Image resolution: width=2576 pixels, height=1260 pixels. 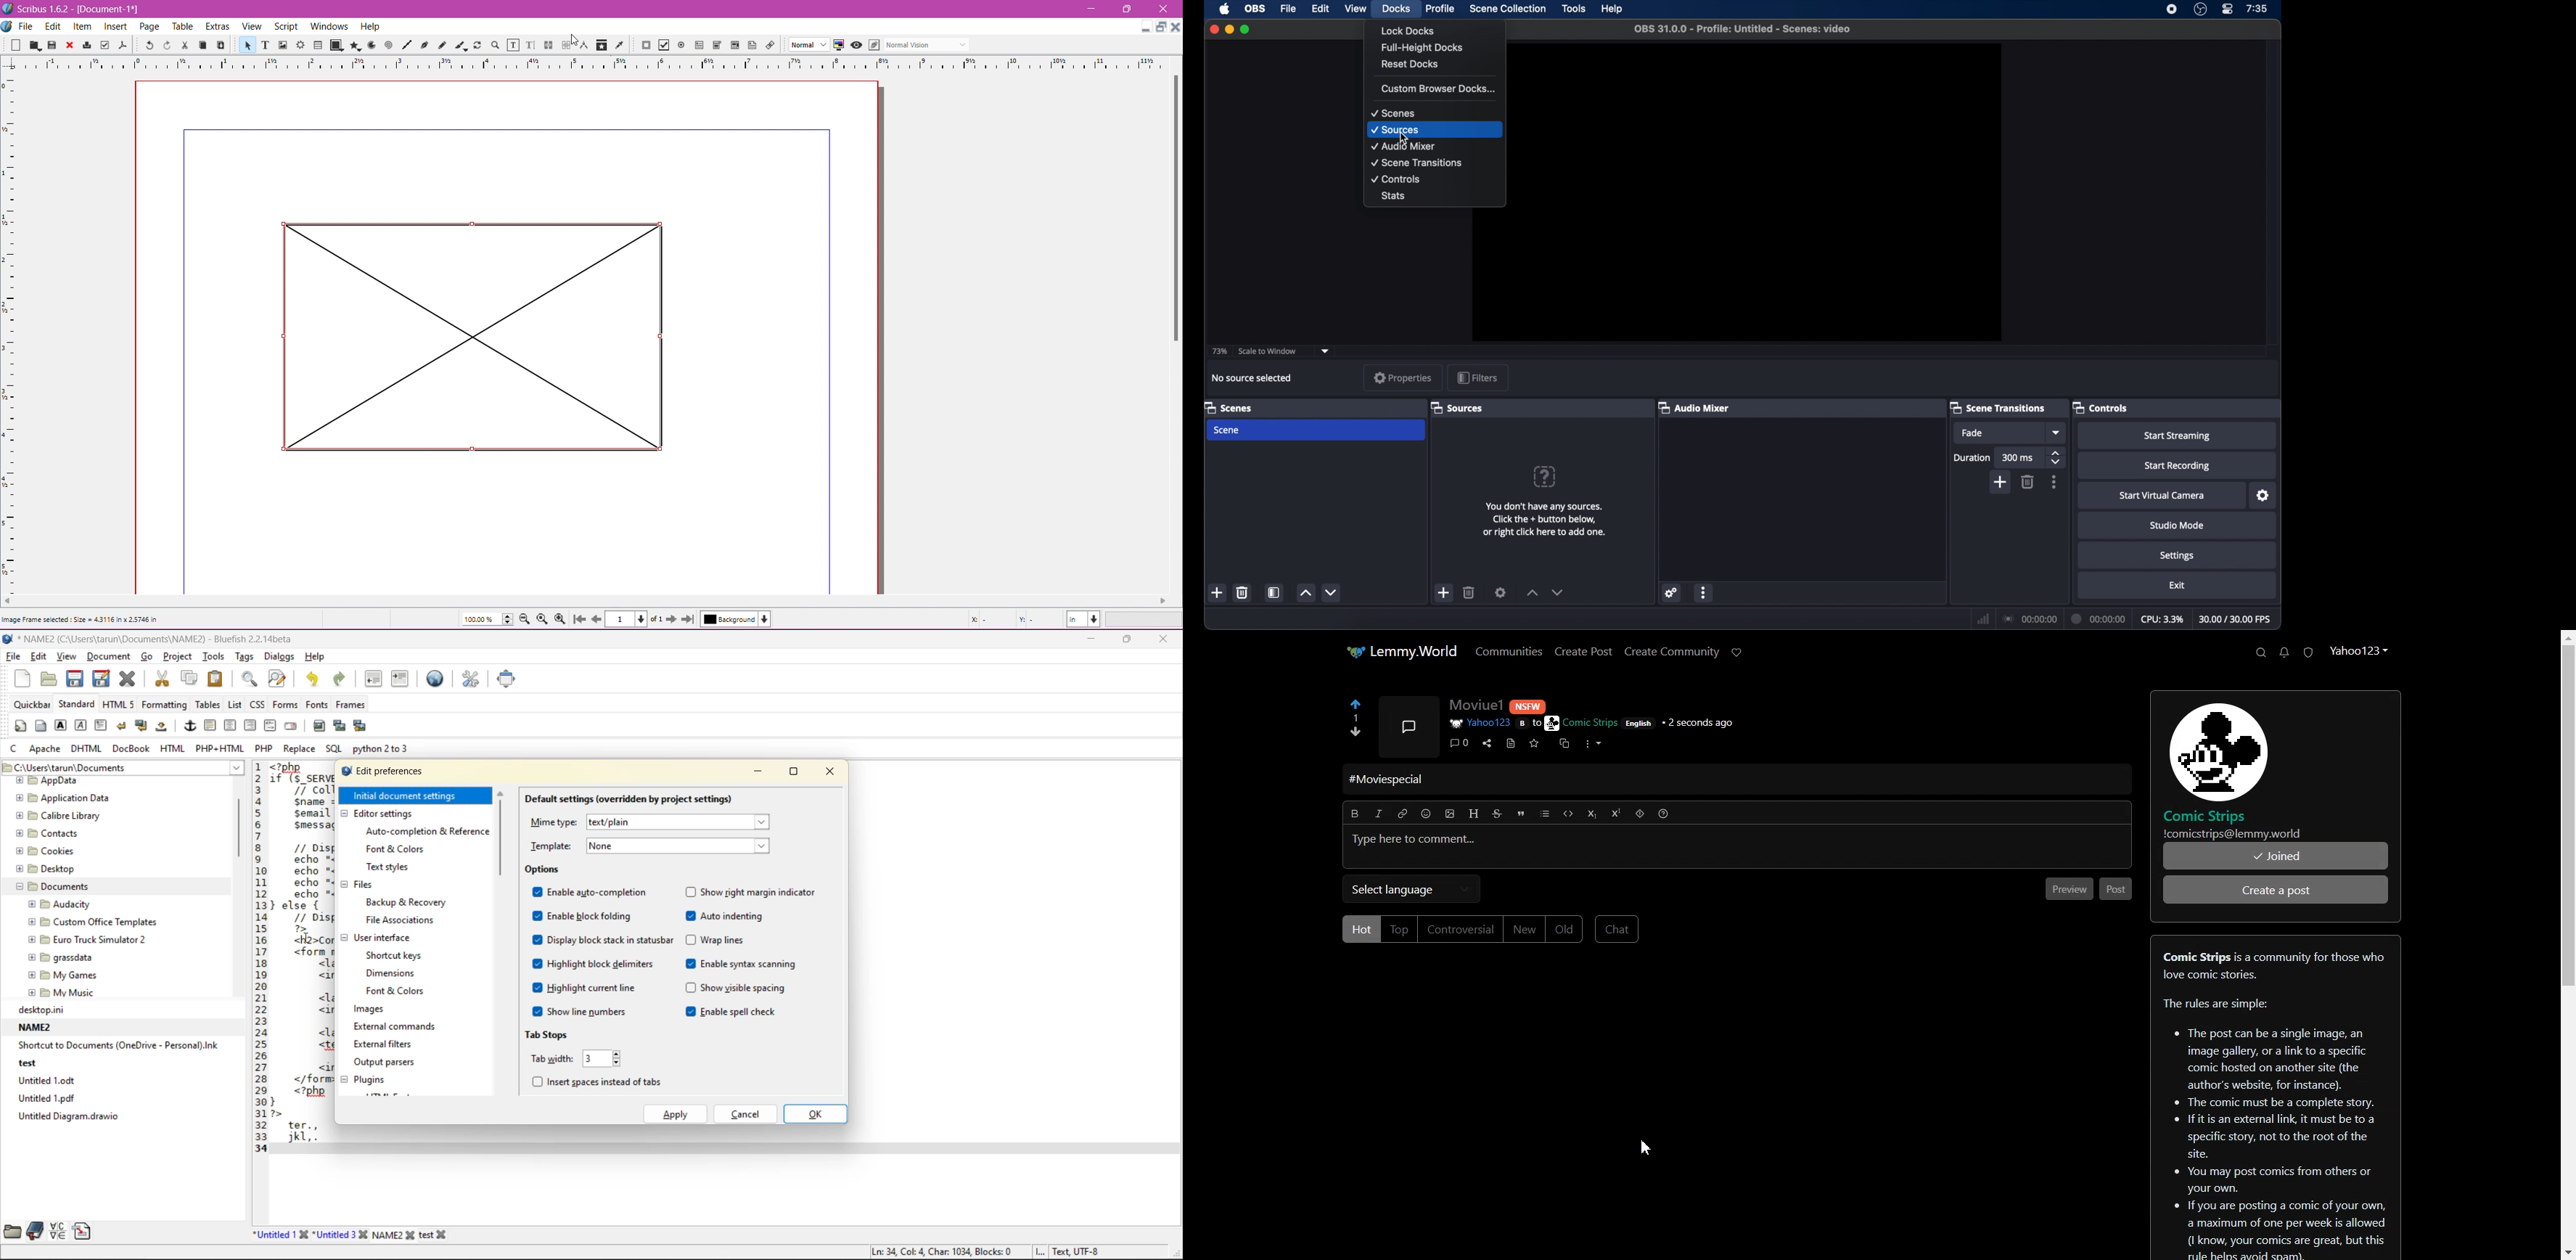 I want to click on Freehand Line, so click(x=442, y=45).